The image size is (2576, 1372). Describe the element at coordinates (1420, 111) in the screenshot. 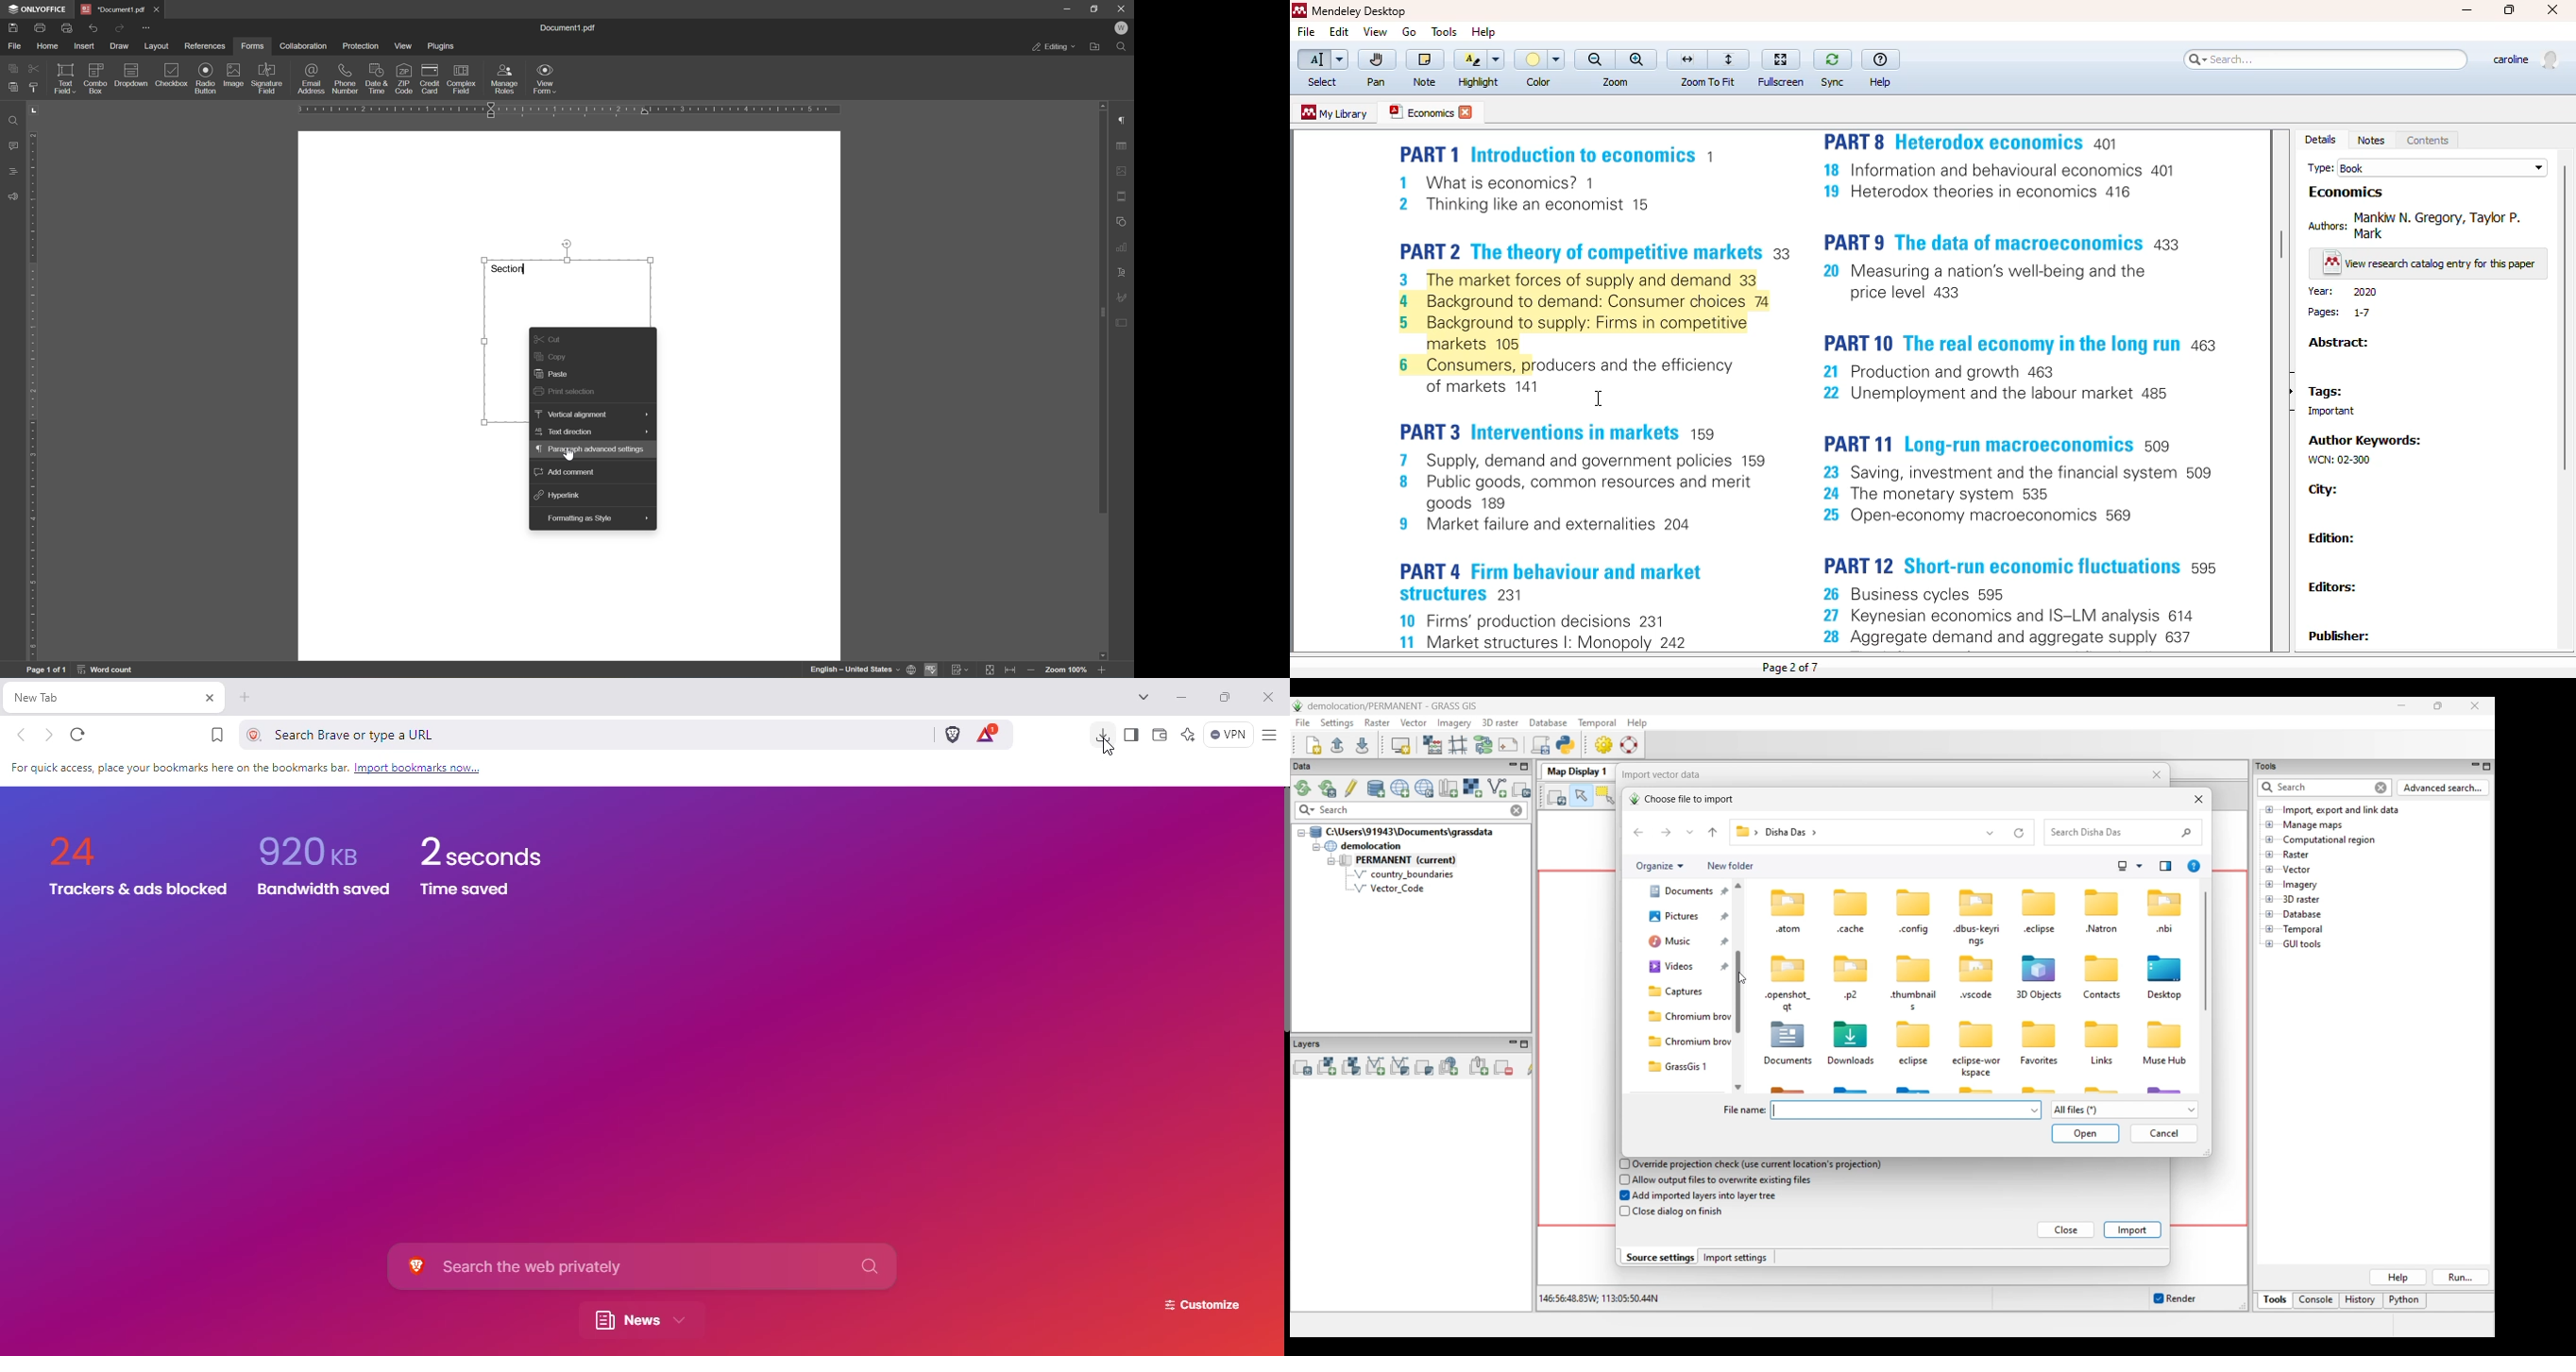

I see `economics` at that location.